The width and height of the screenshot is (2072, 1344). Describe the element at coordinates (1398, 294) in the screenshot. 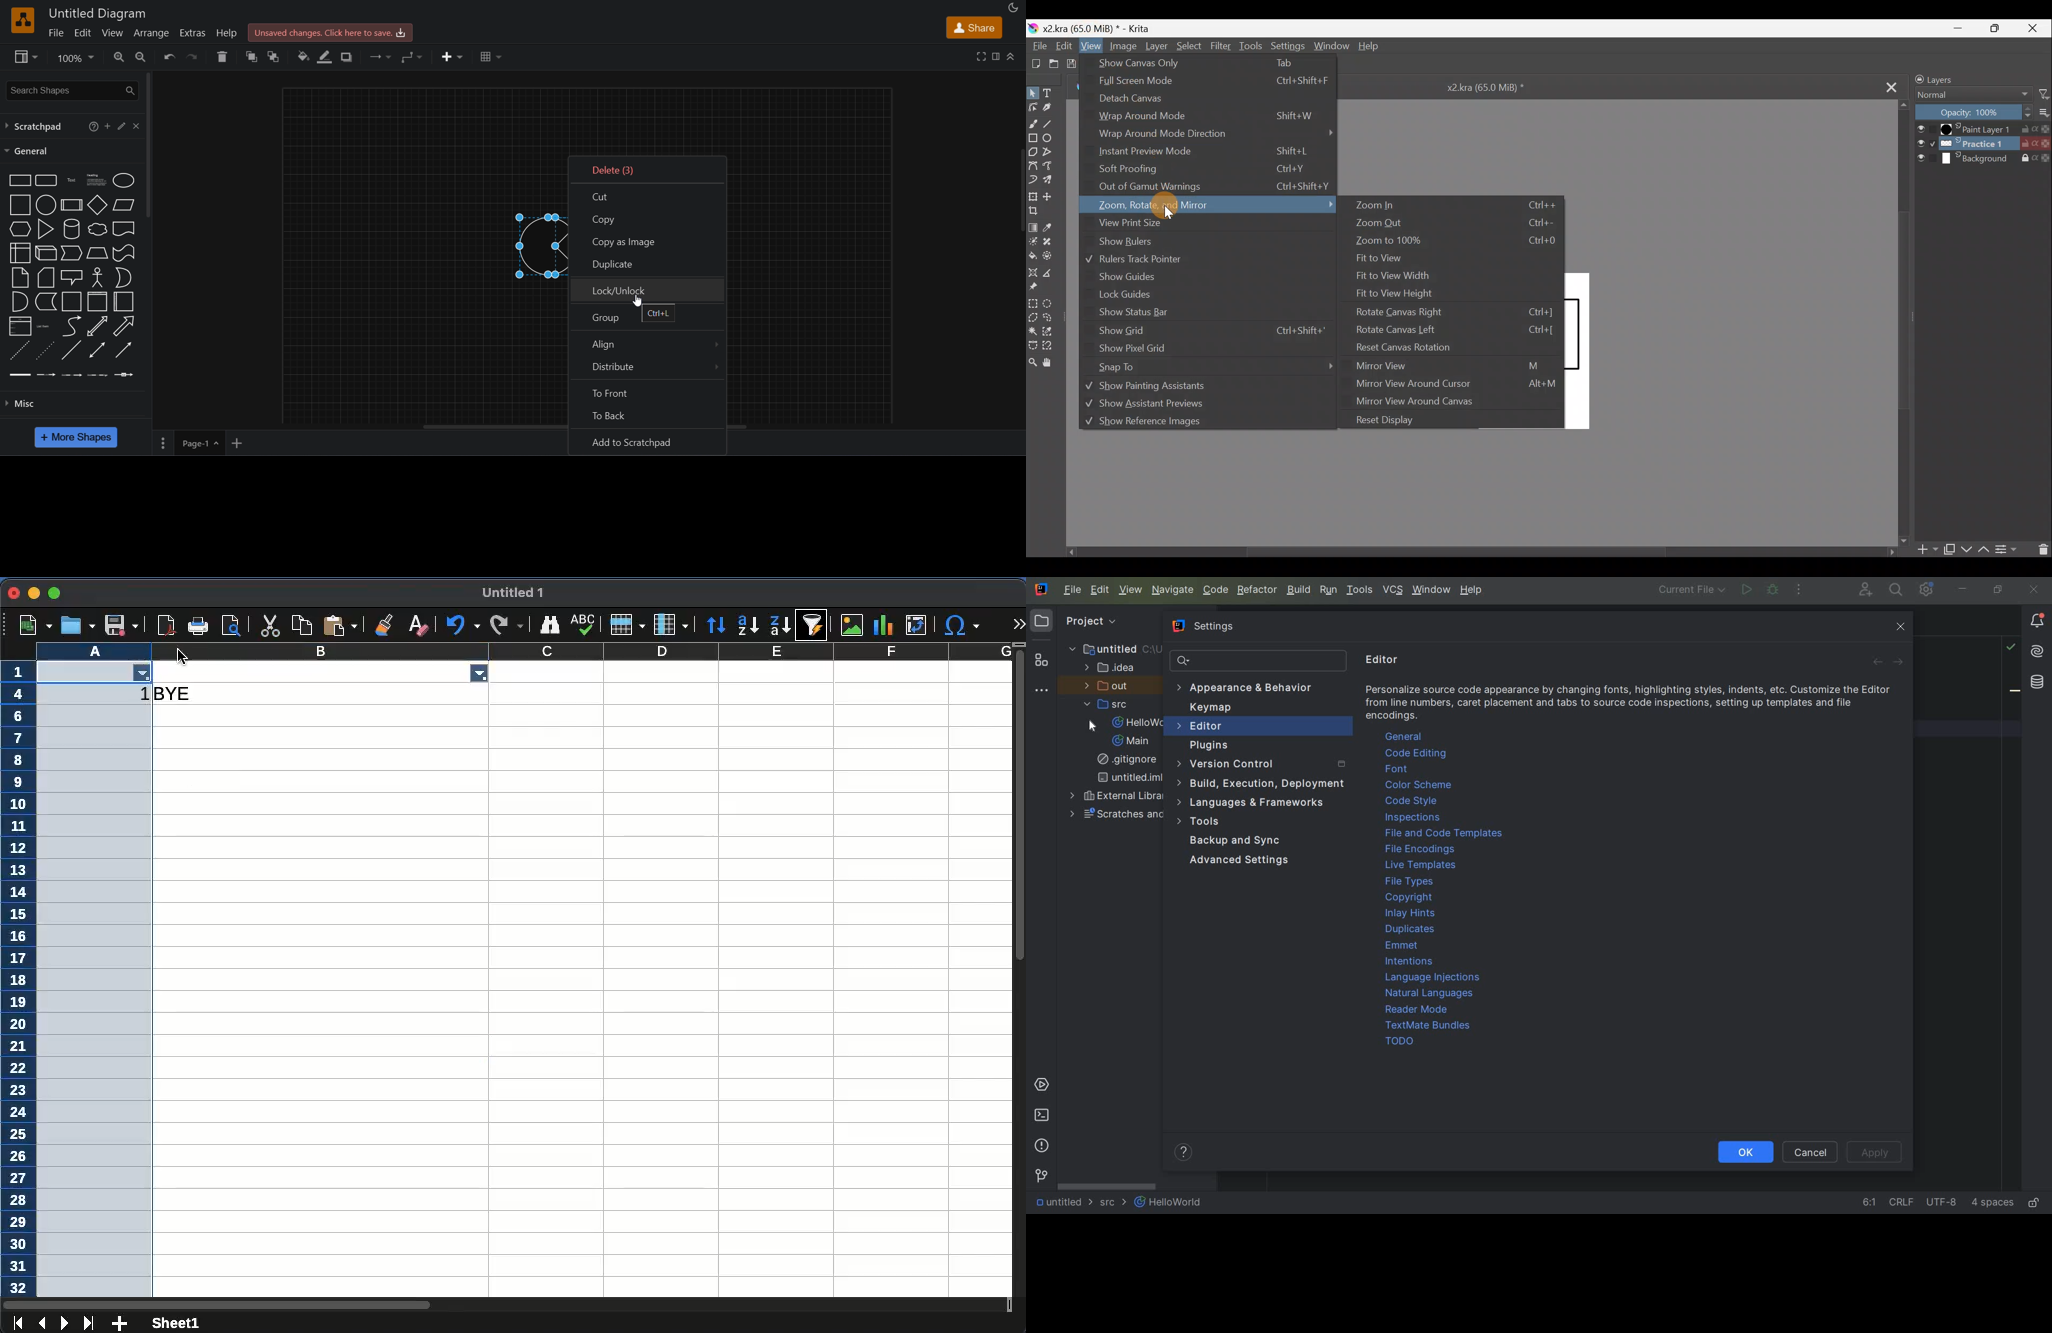

I see `Fit to view height` at that location.